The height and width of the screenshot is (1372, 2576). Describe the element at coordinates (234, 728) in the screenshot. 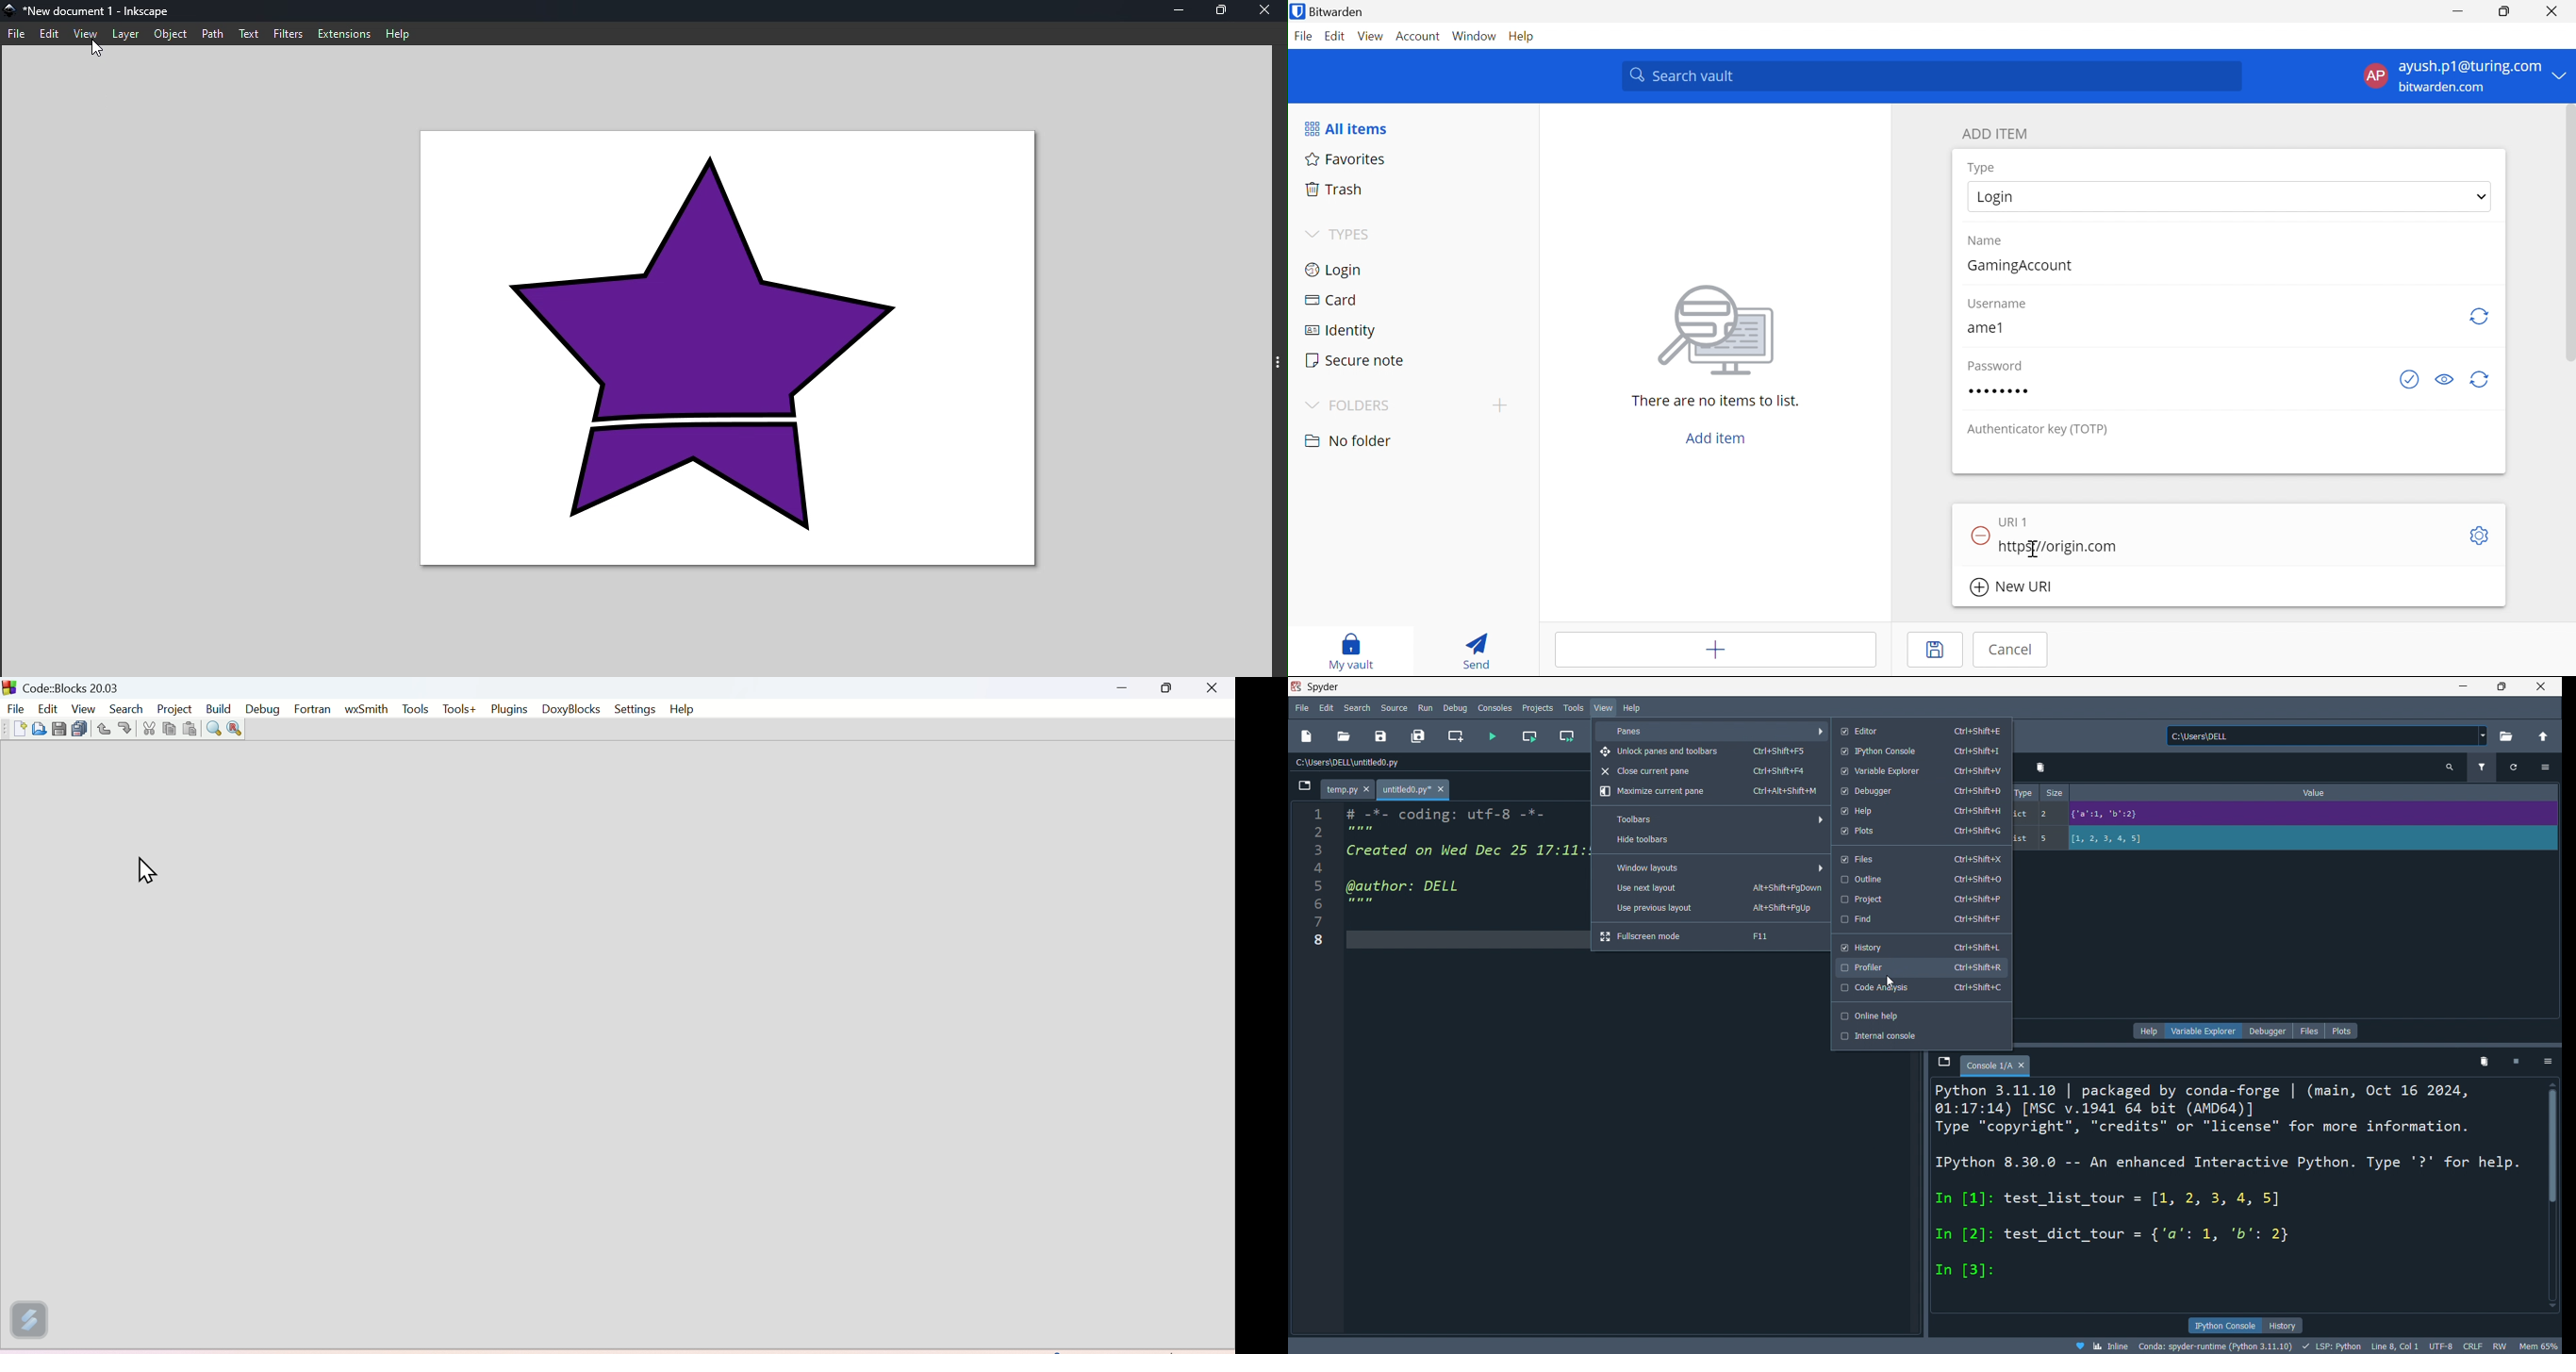

I see `Replace` at that location.